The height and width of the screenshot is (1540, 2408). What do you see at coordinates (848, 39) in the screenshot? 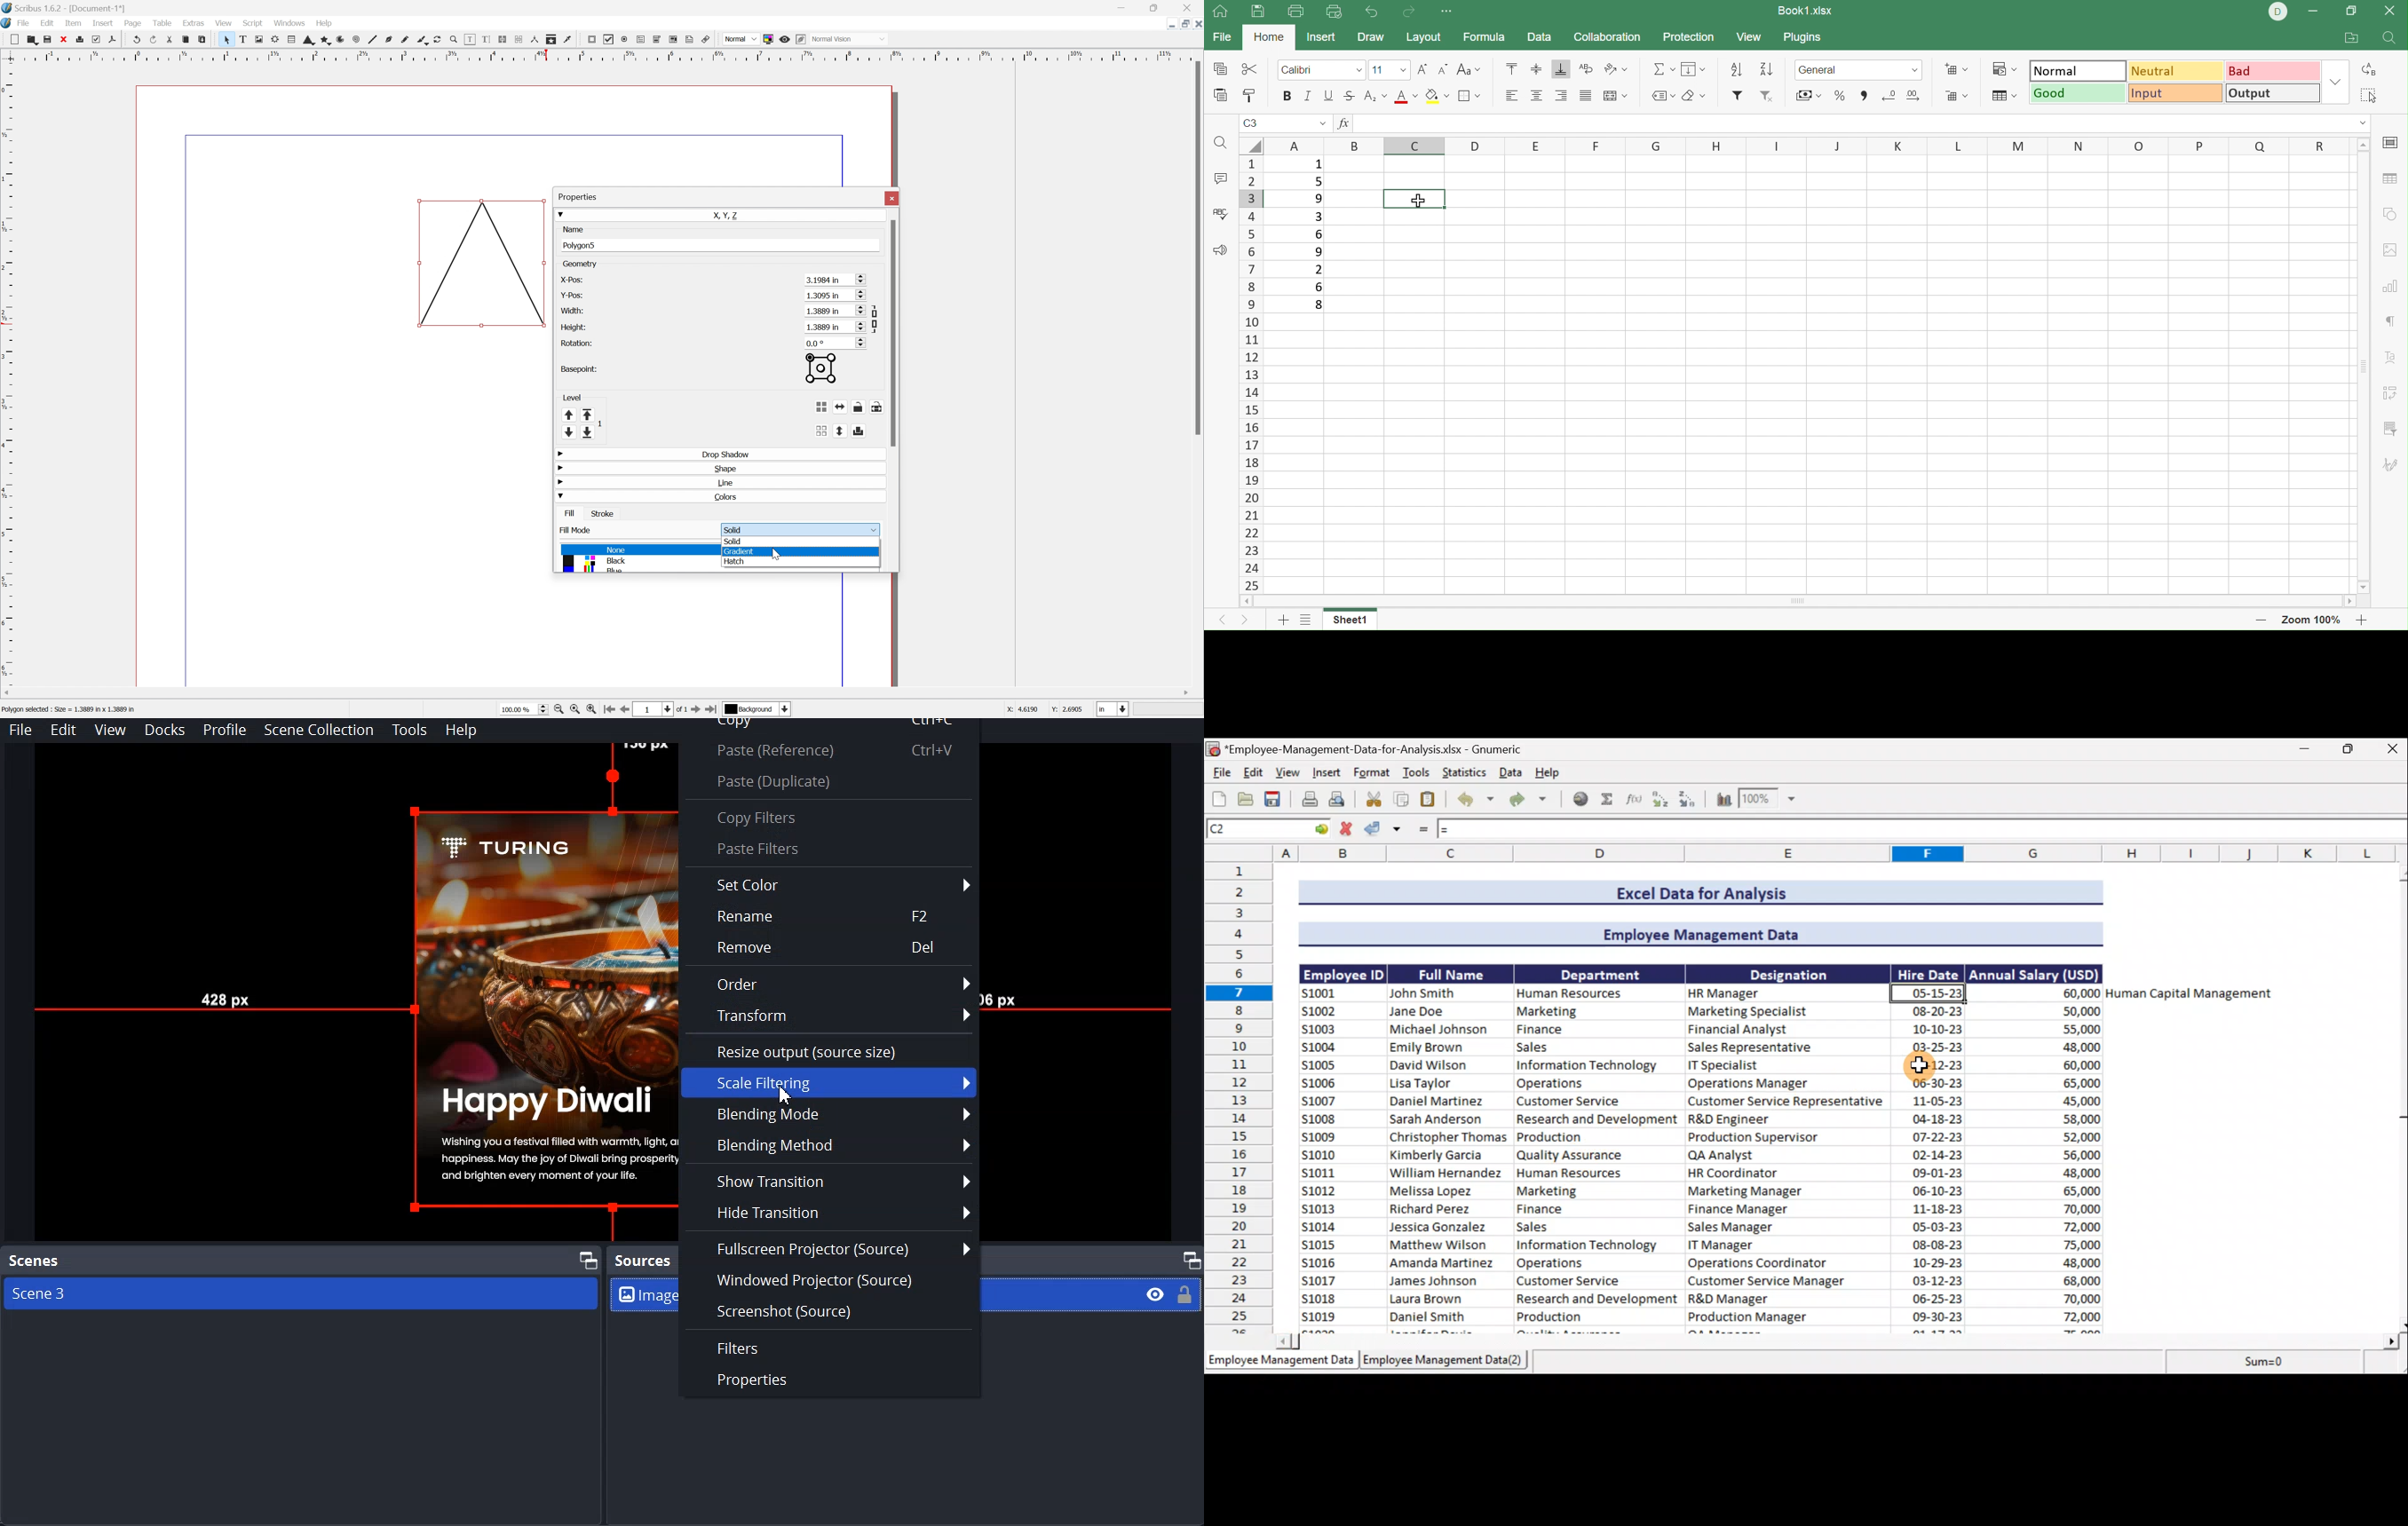
I see `Normal Vision` at bounding box center [848, 39].